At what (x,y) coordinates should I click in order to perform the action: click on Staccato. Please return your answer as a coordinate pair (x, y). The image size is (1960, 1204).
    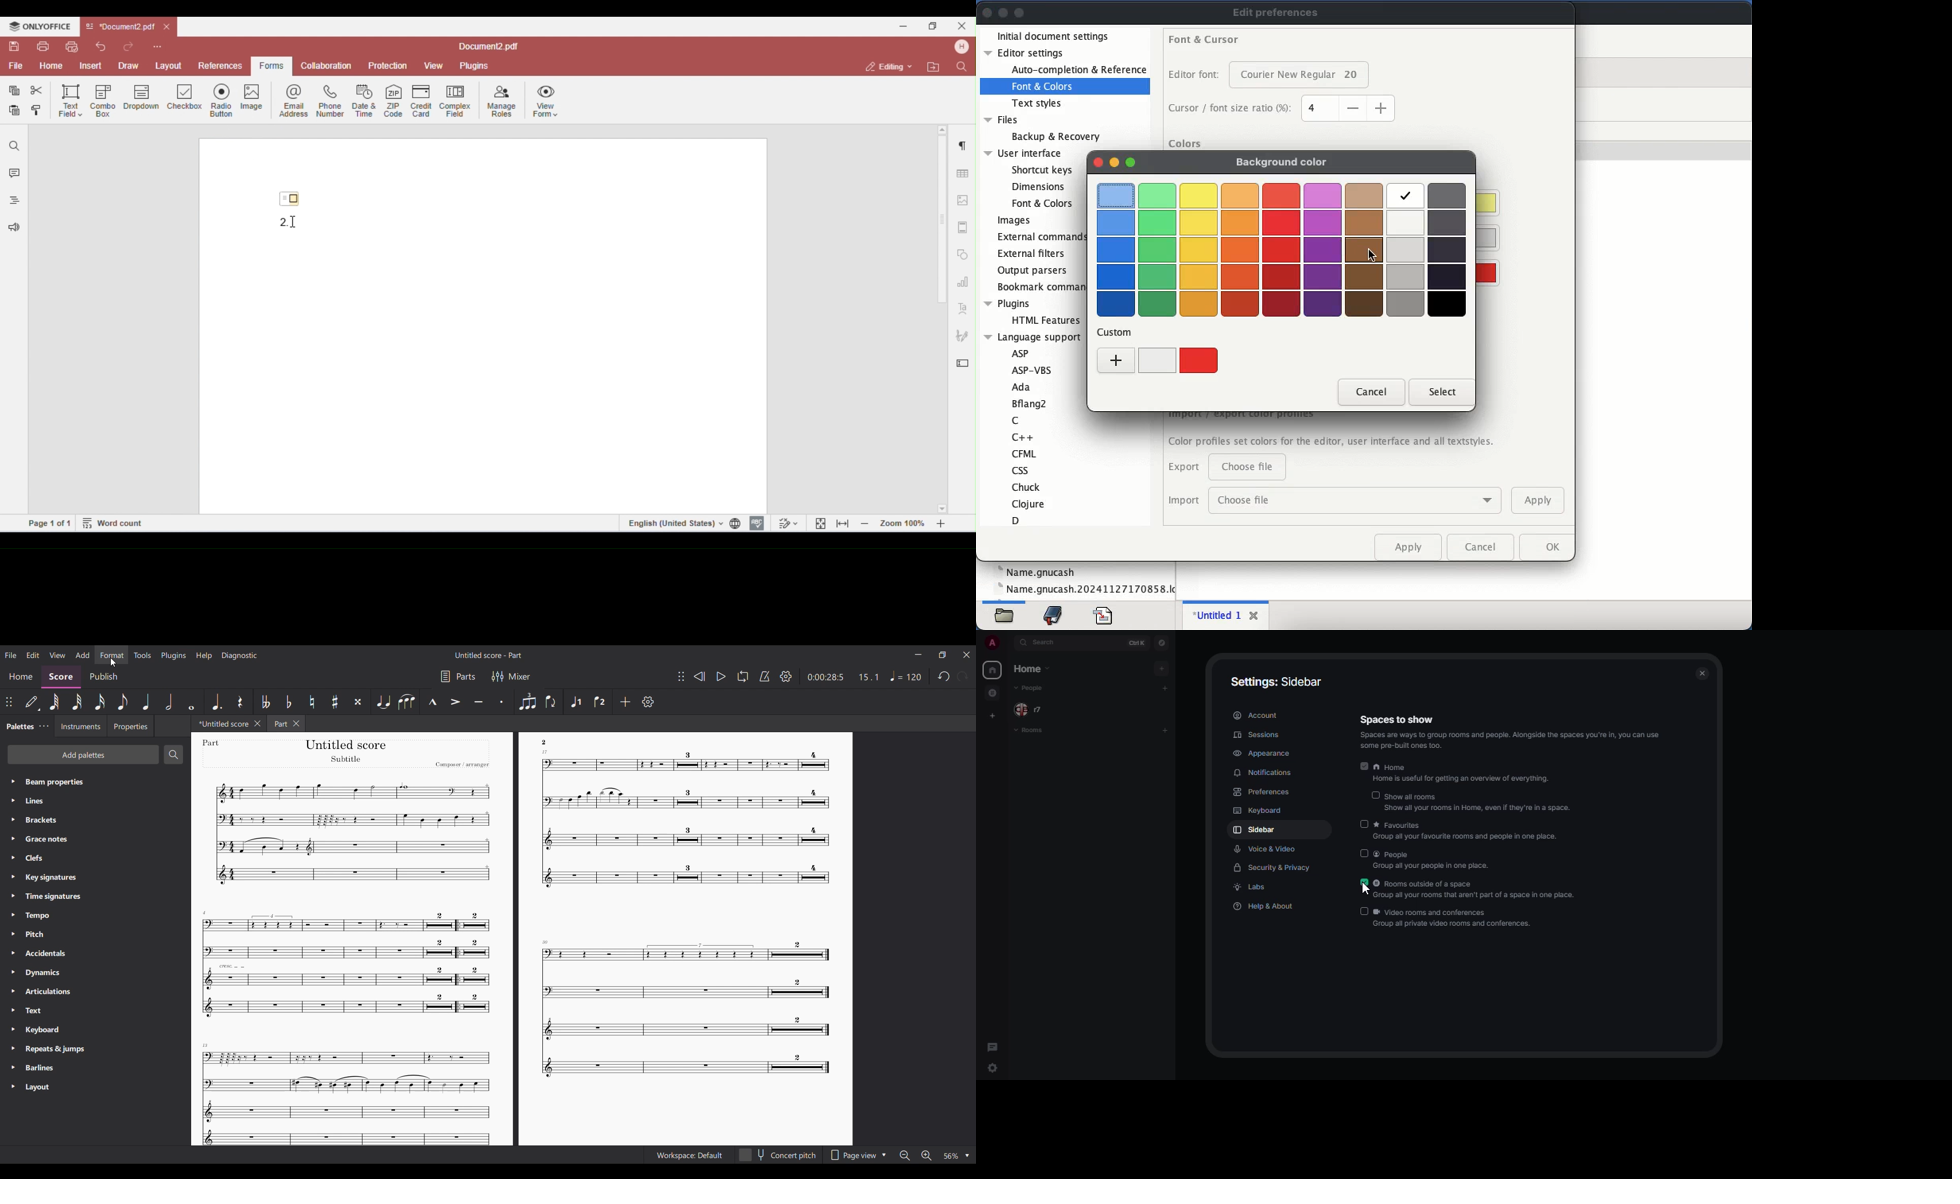
    Looking at the image, I should click on (502, 702).